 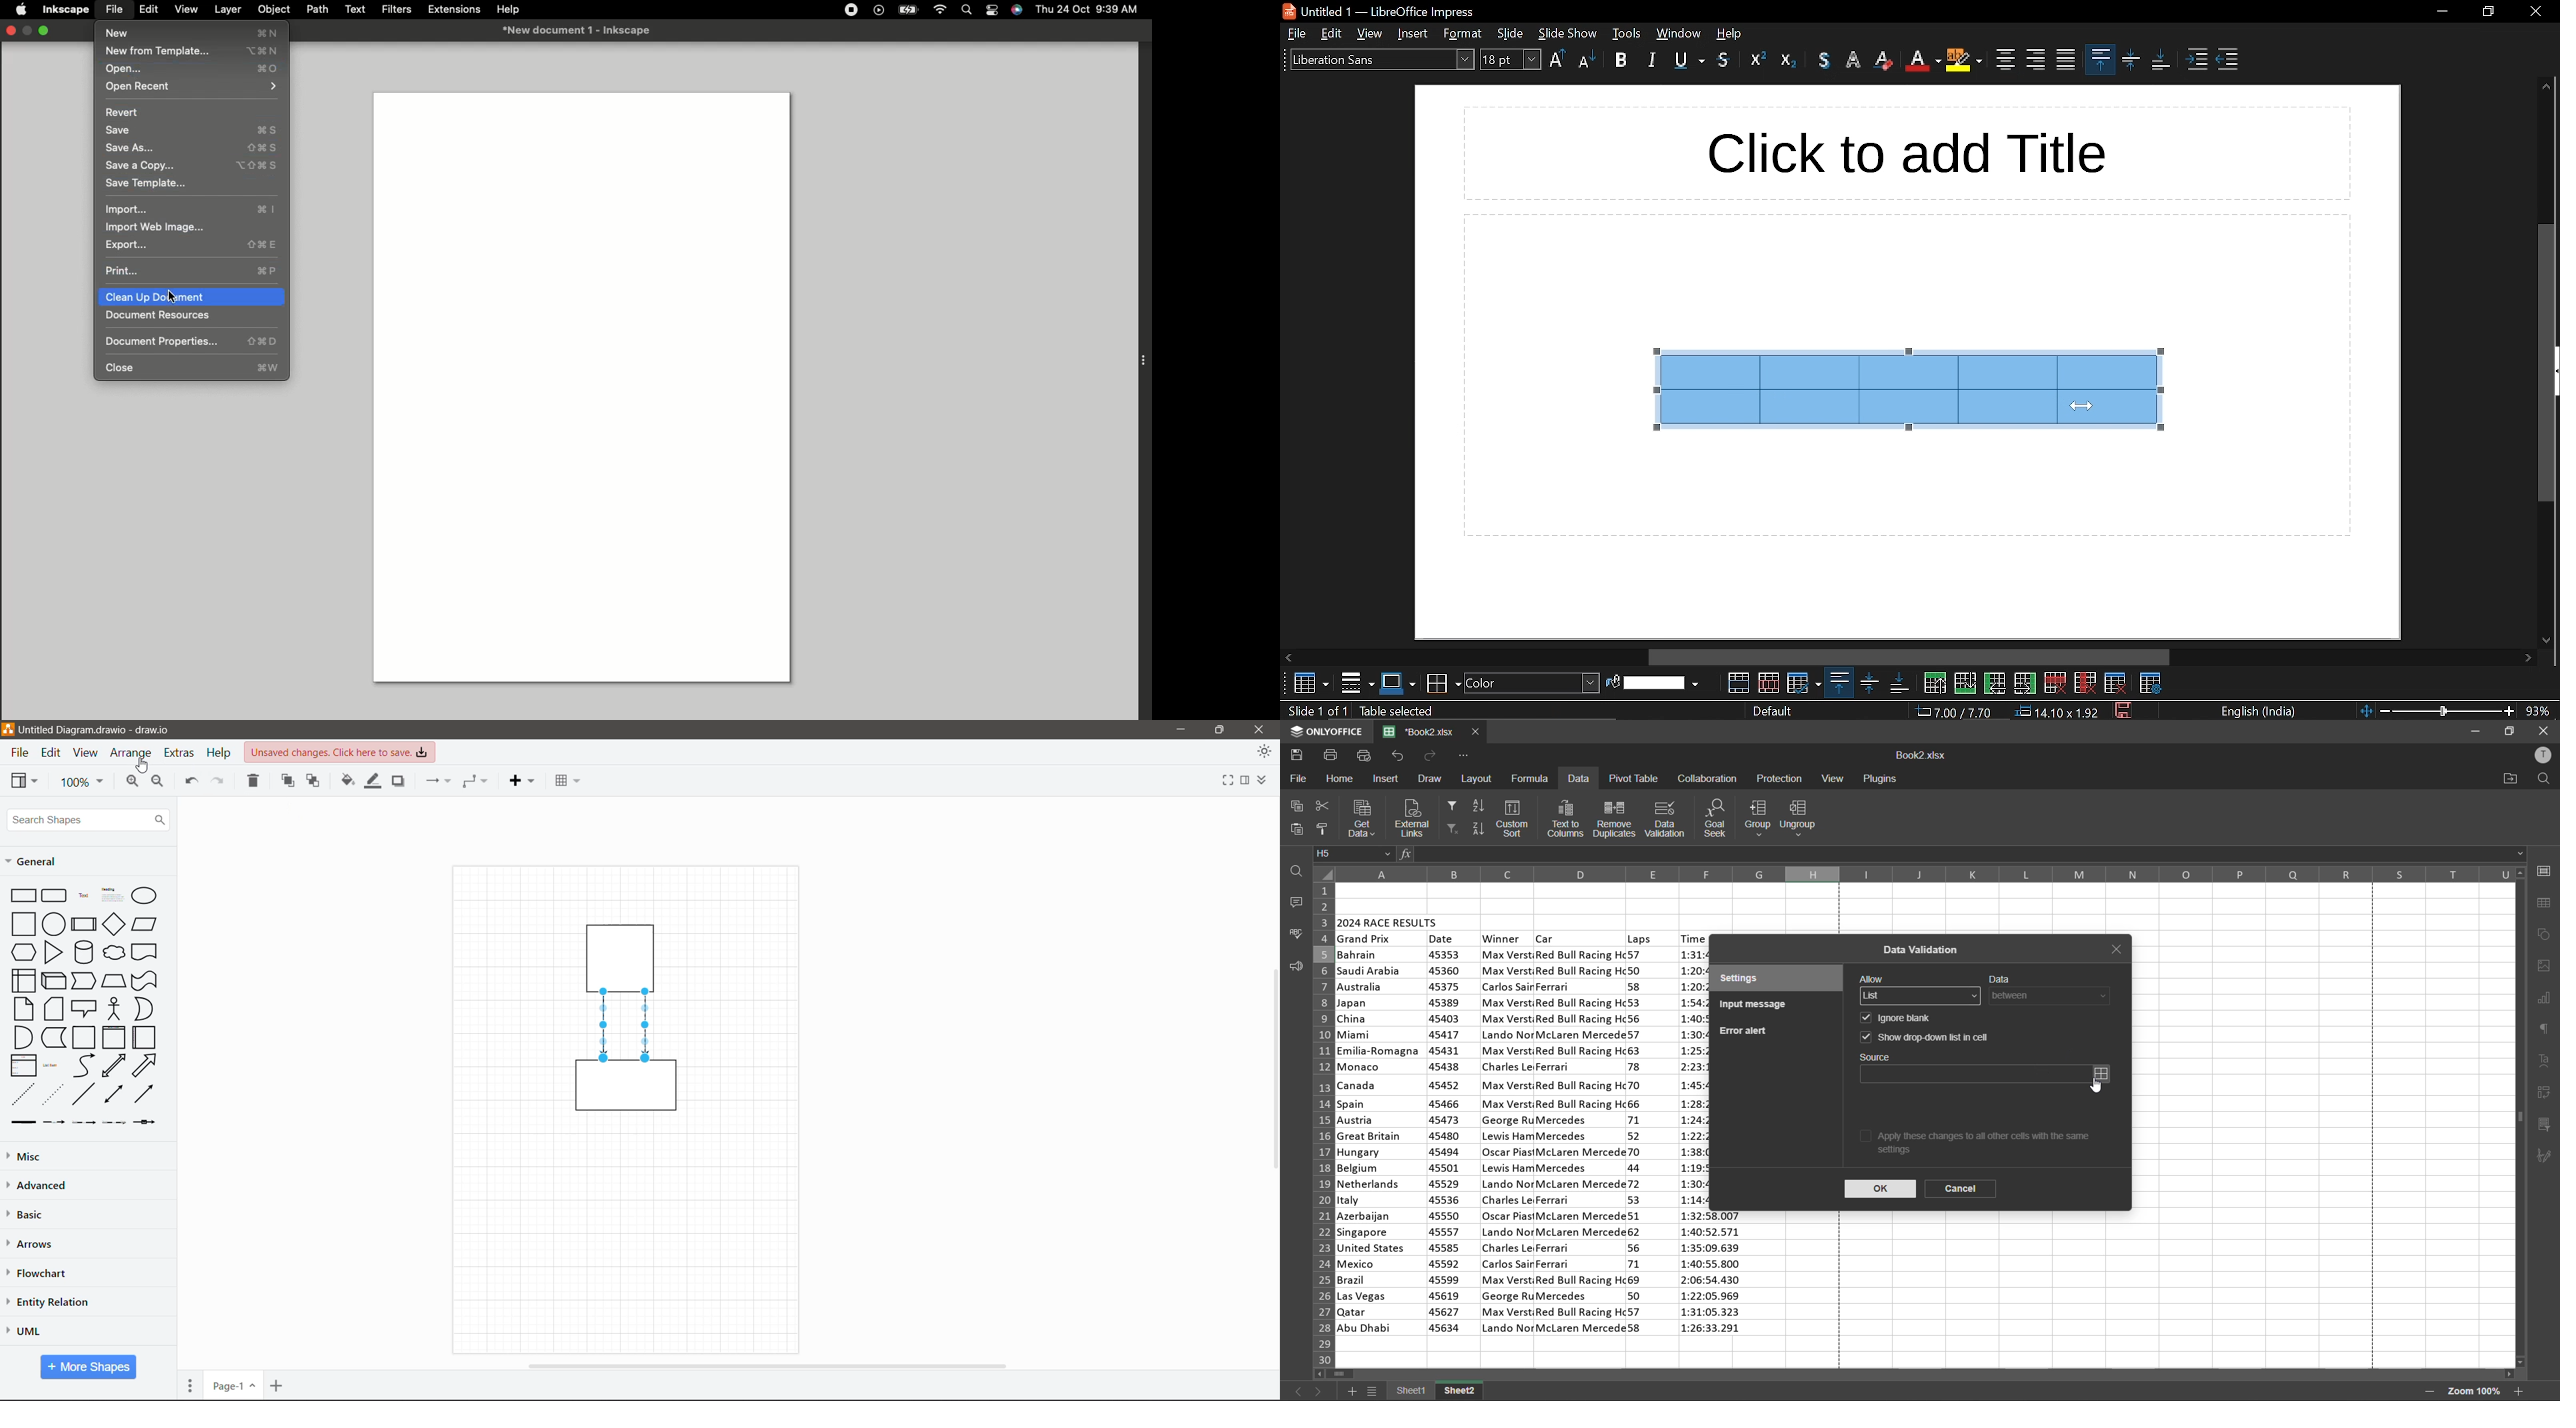 What do you see at coordinates (88, 820) in the screenshot?
I see `Search Shapes` at bounding box center [88, 820].